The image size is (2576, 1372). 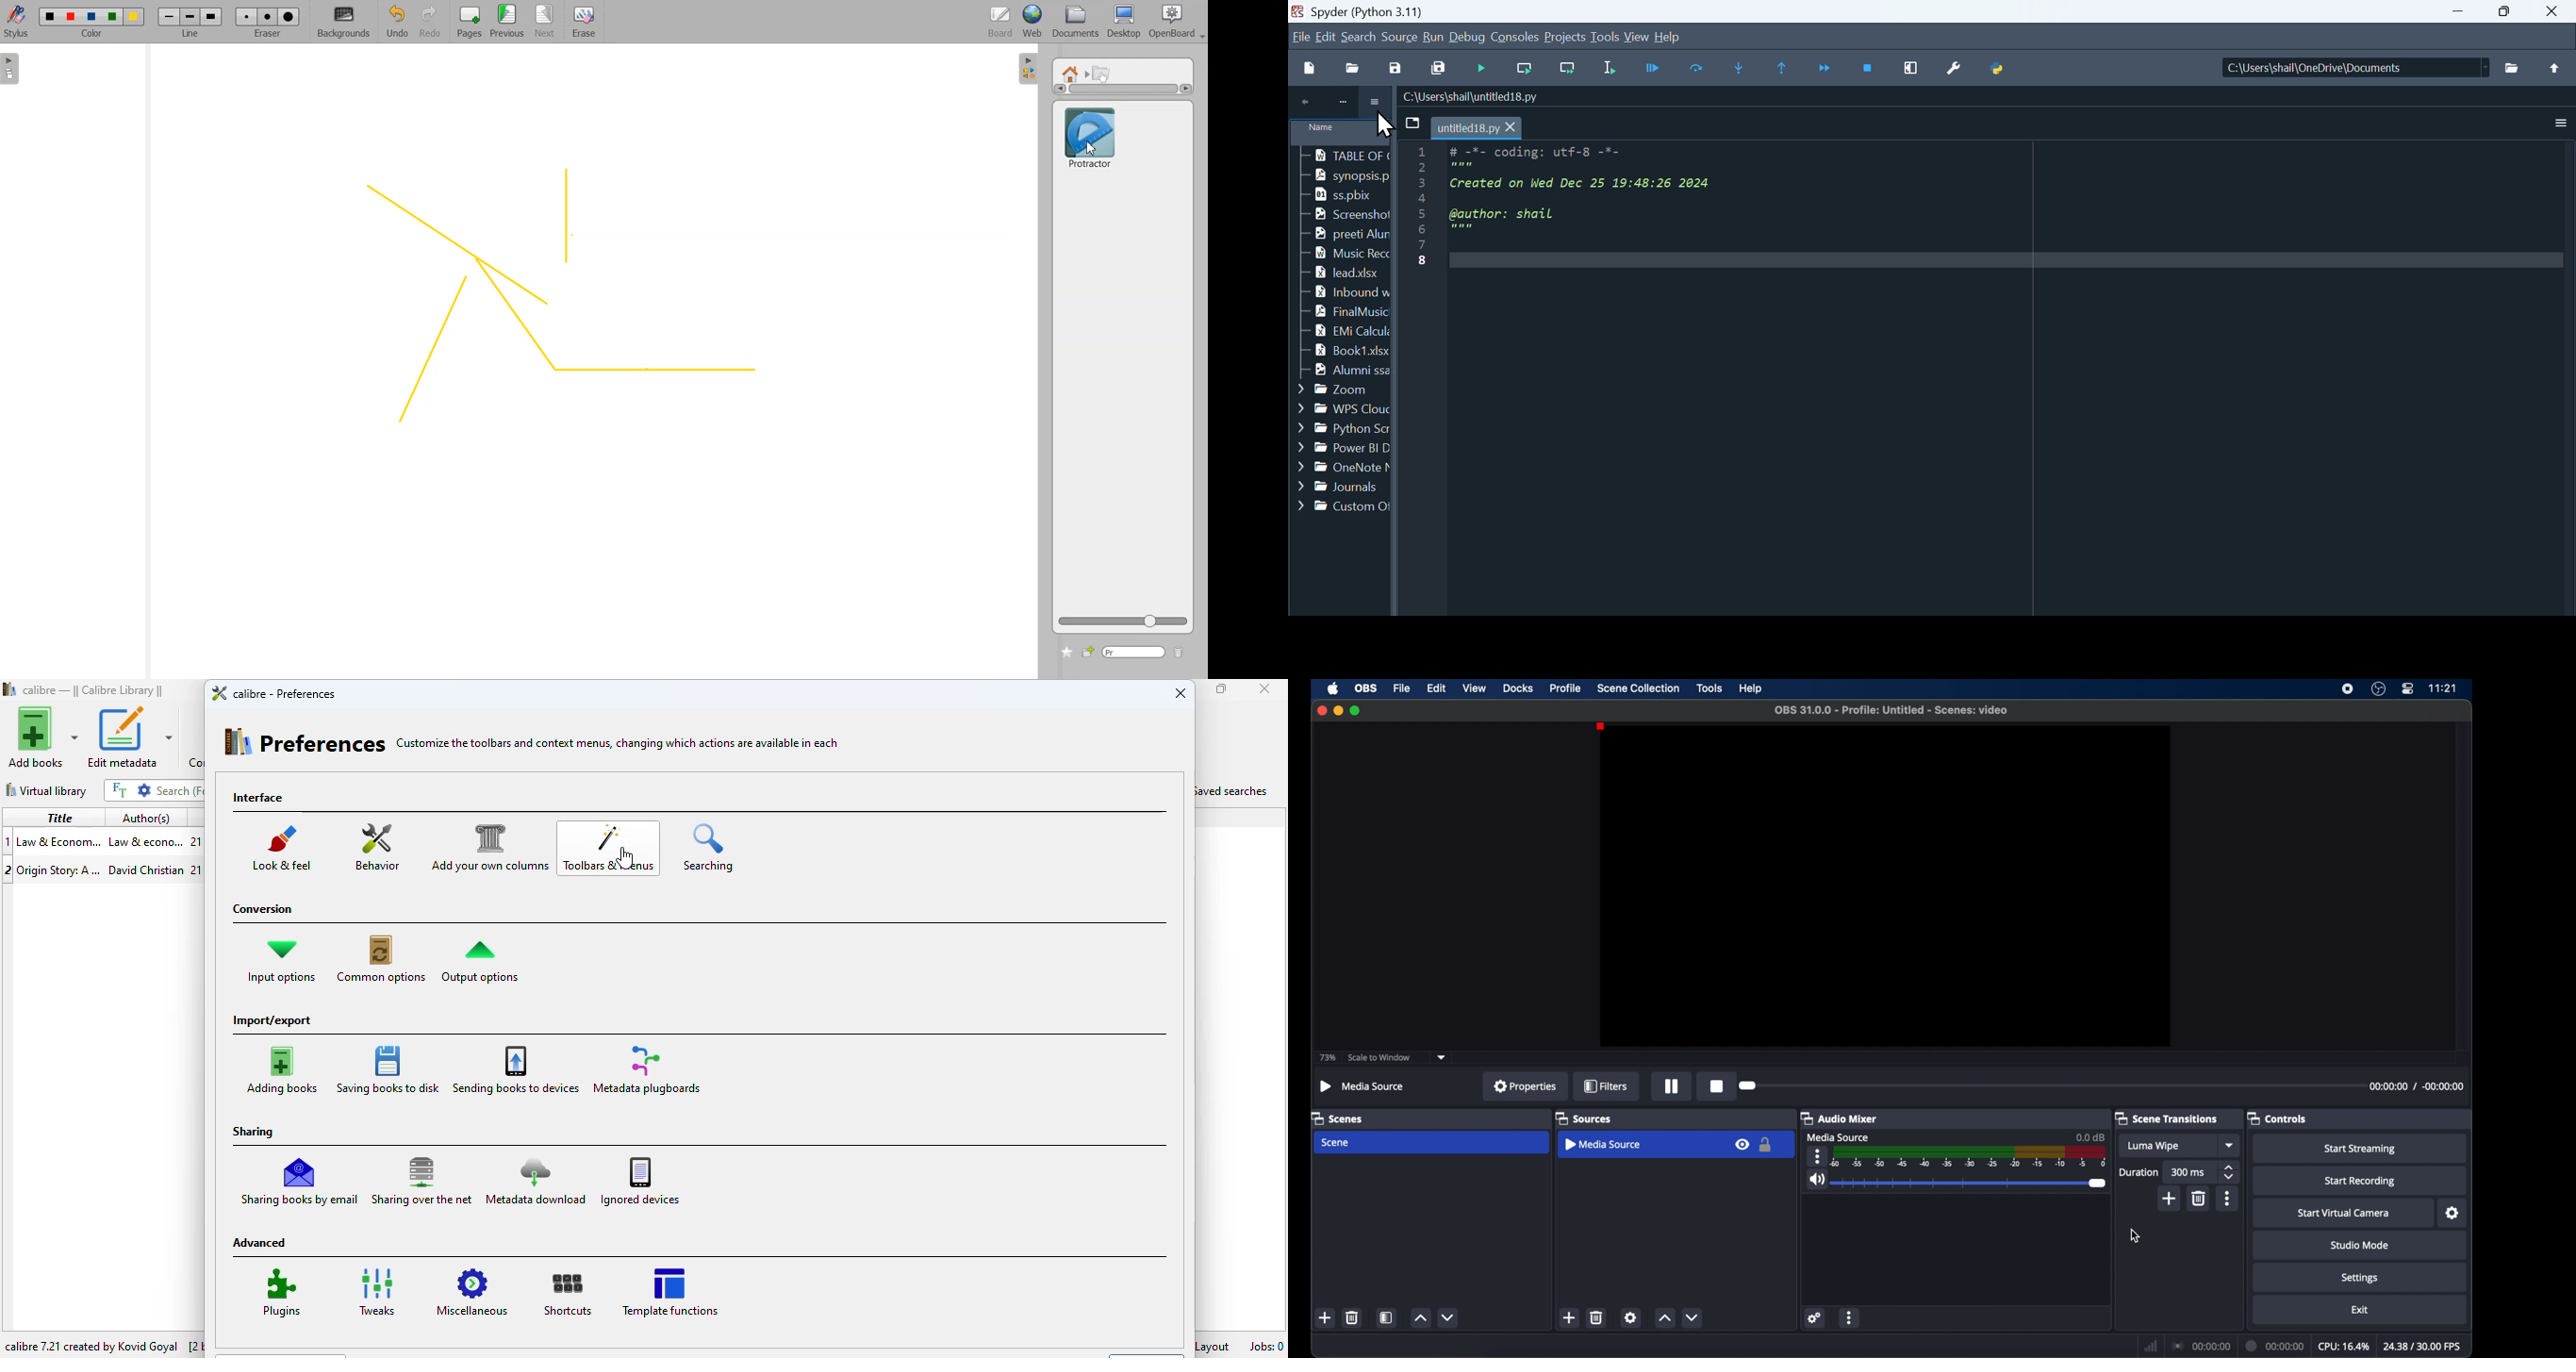 What do you see at coordinates (1362, 1086) in the screenshot?
I see `no source selected` at bounding box center [1362, 1086].